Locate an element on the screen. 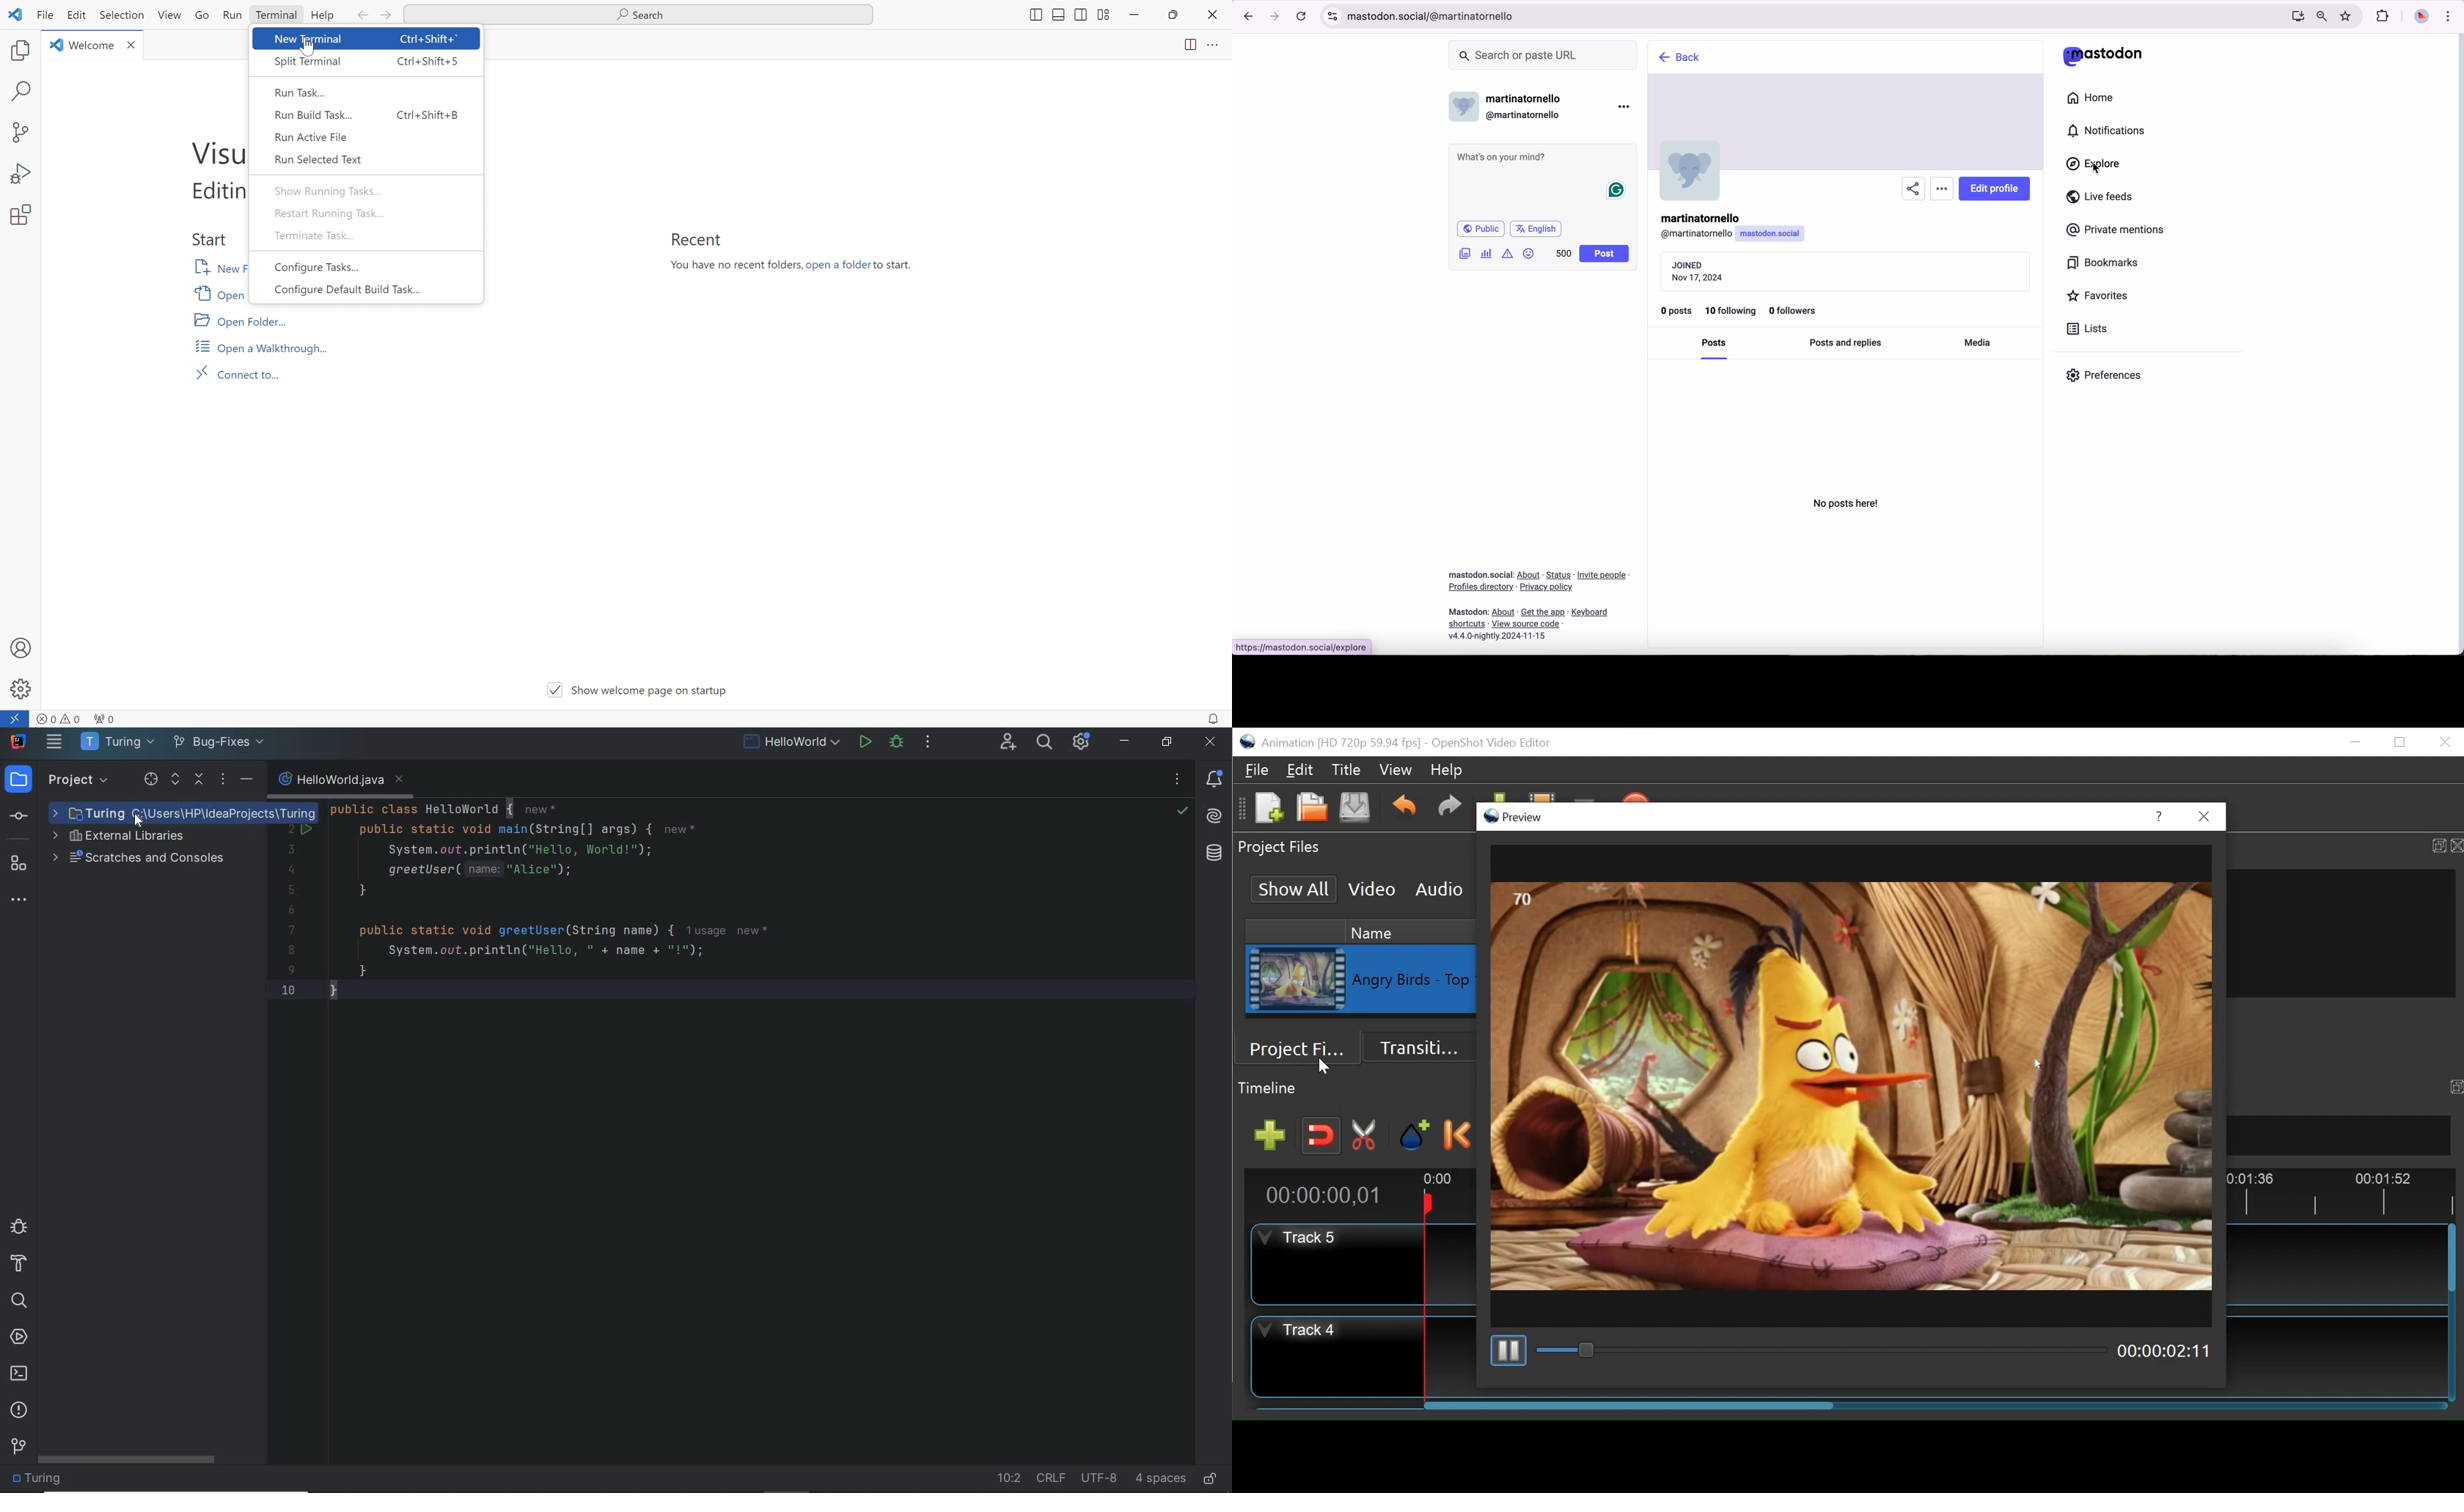  mastodon is located at coordinates (1469, 612).